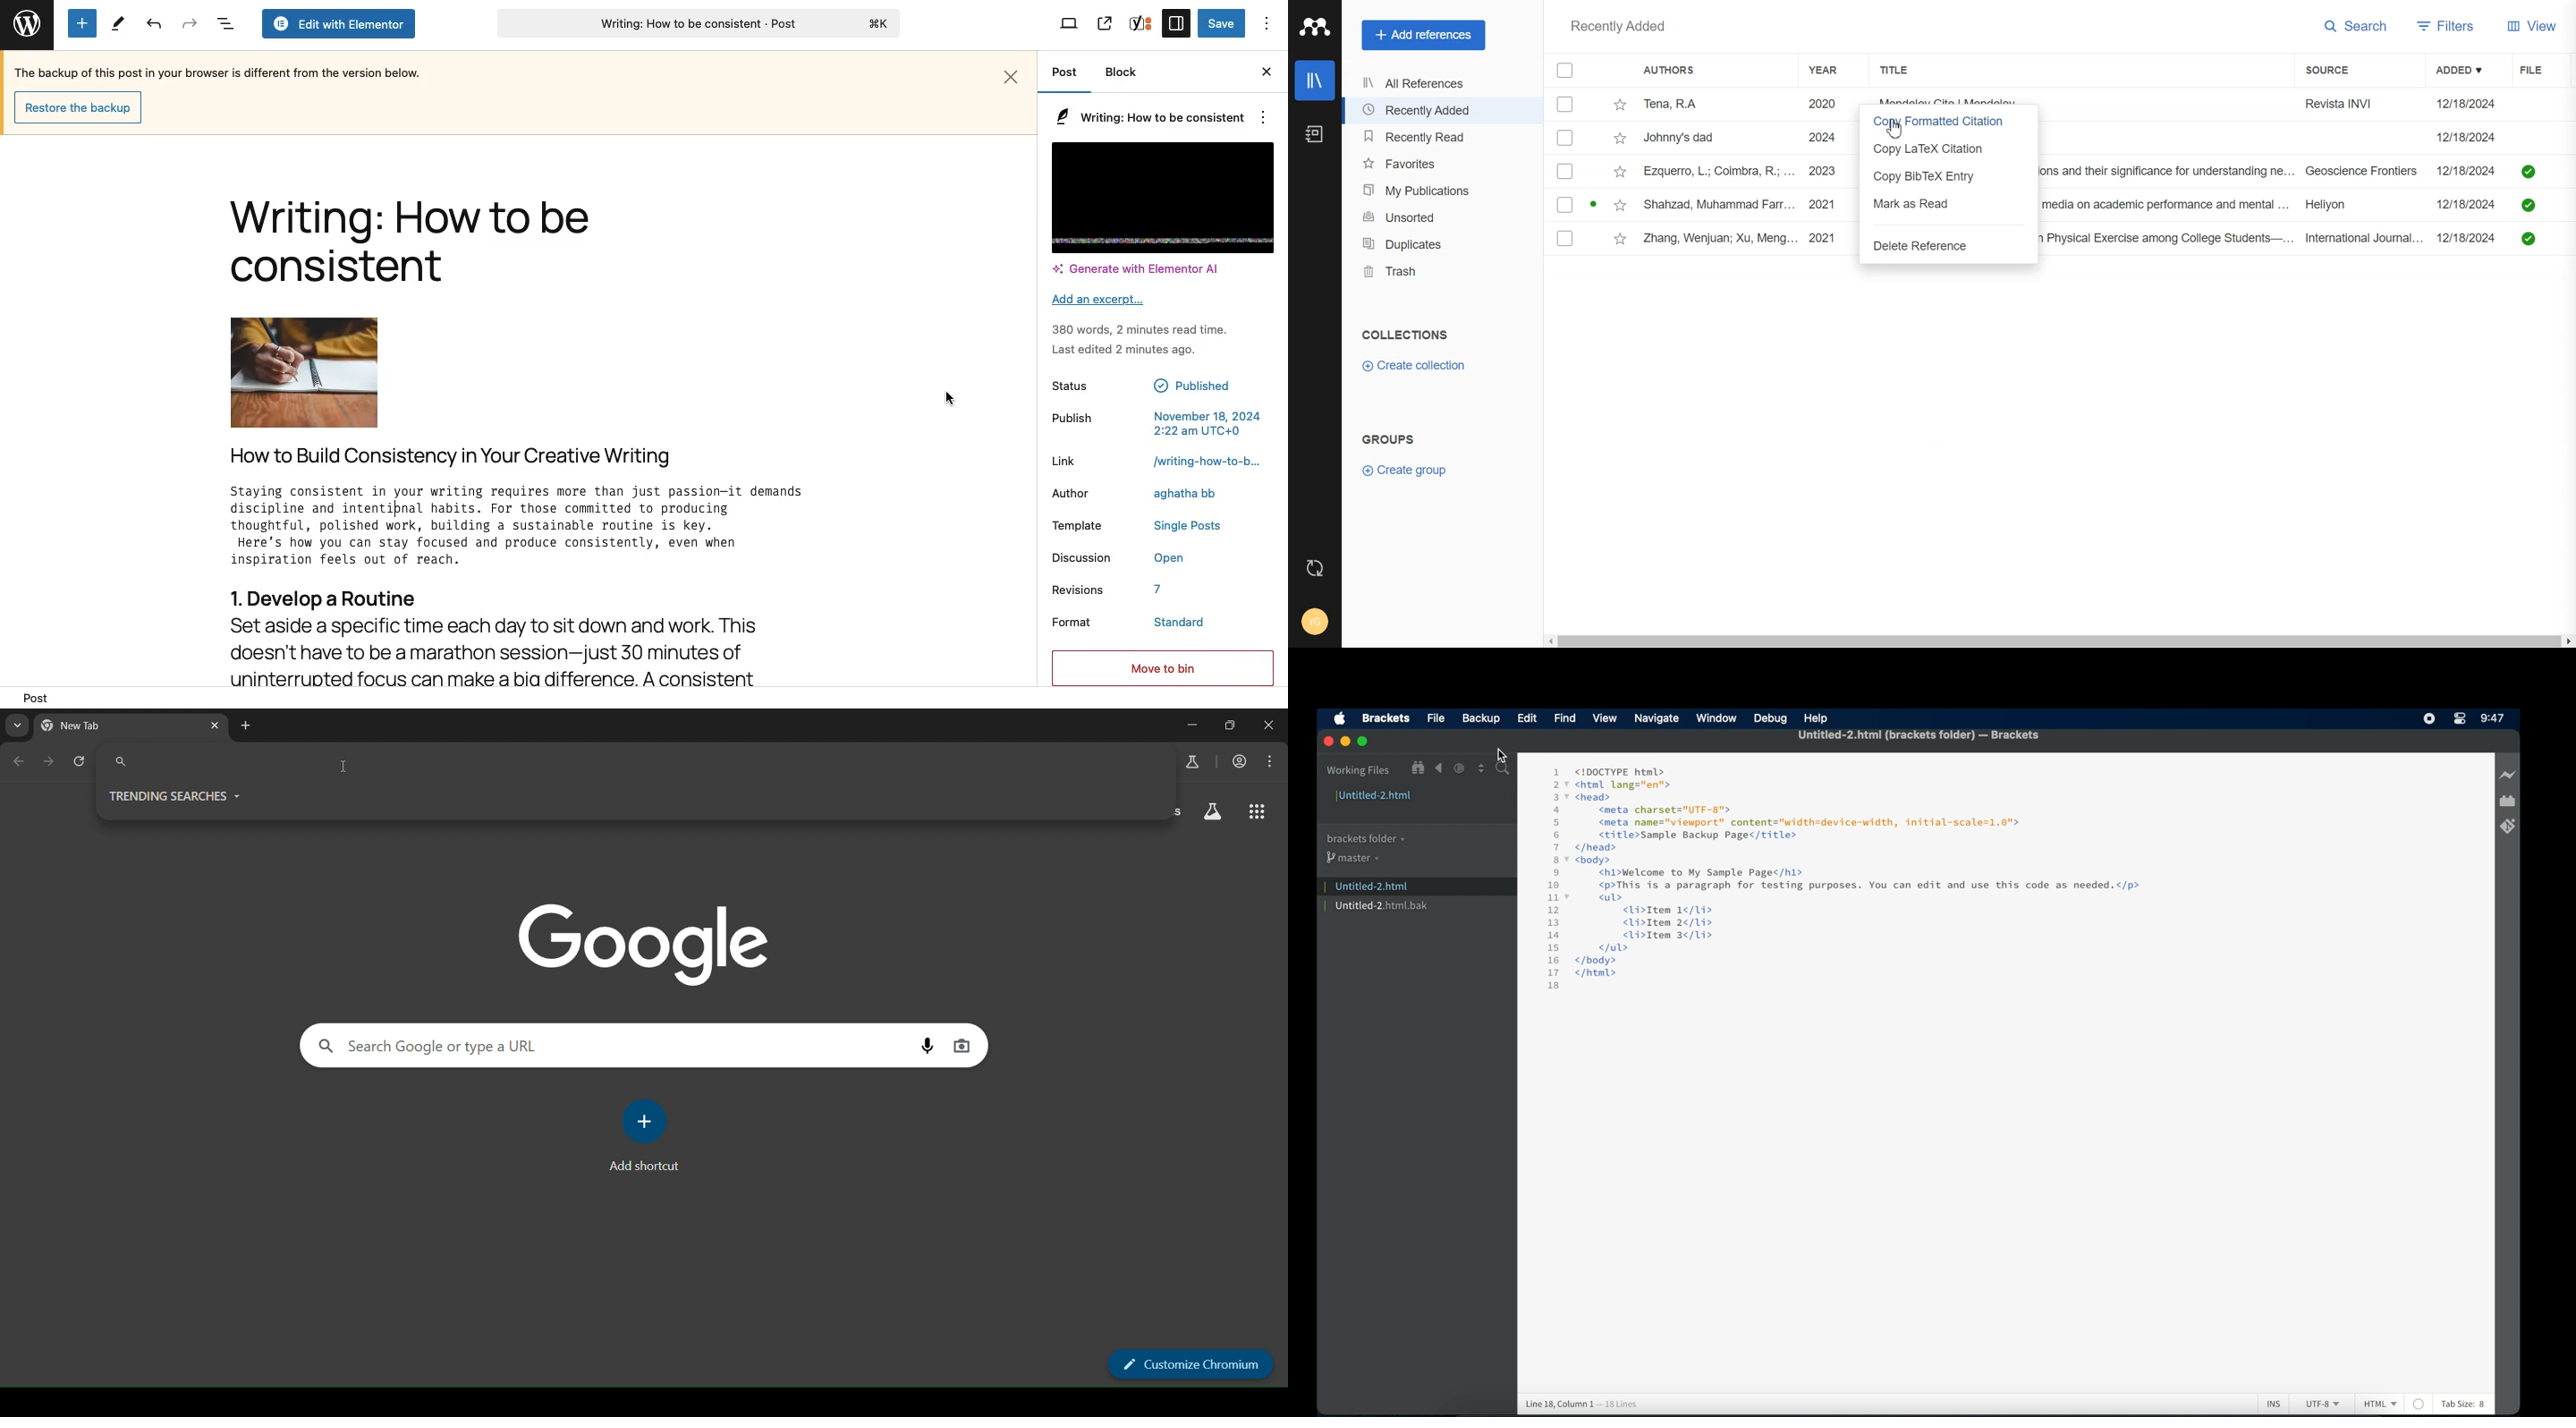 This screenshot has height=1428, width=2576. Describe the element at coordinates (25, 21) in the screenshot. I see `Wordpress logo` at that location.